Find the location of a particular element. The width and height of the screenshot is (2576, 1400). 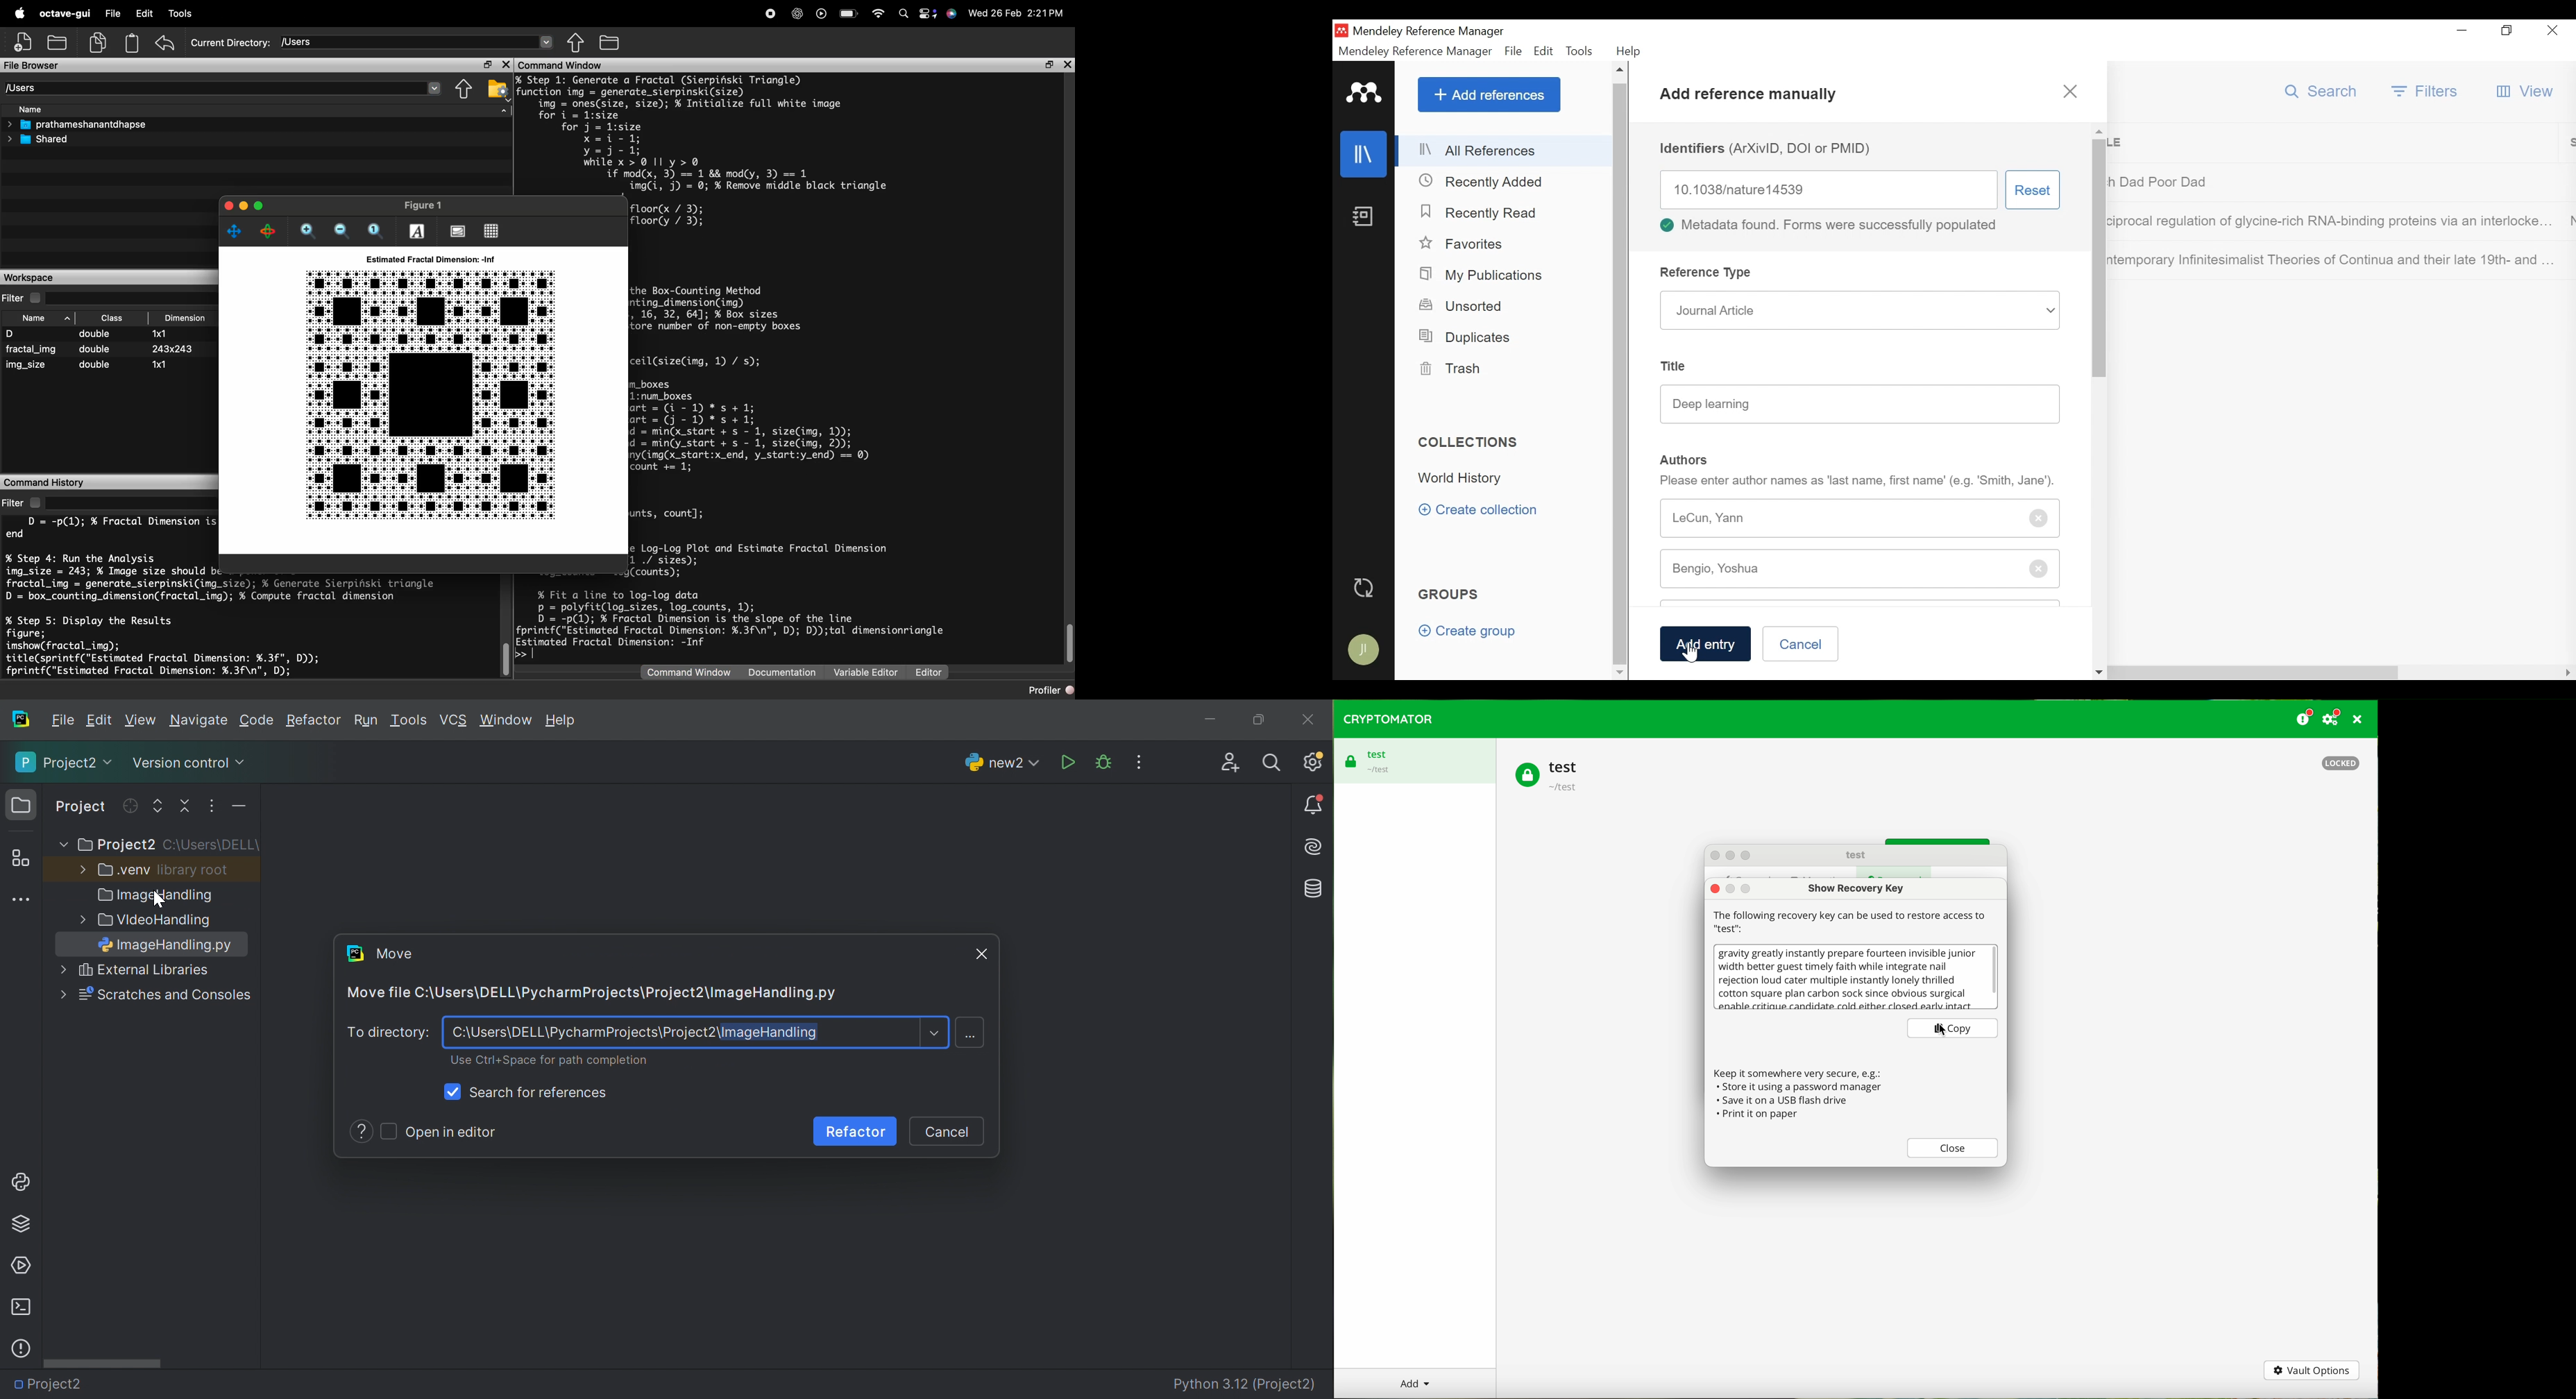

Mendeley Reference Manager is located at coordinates (1416, 51).